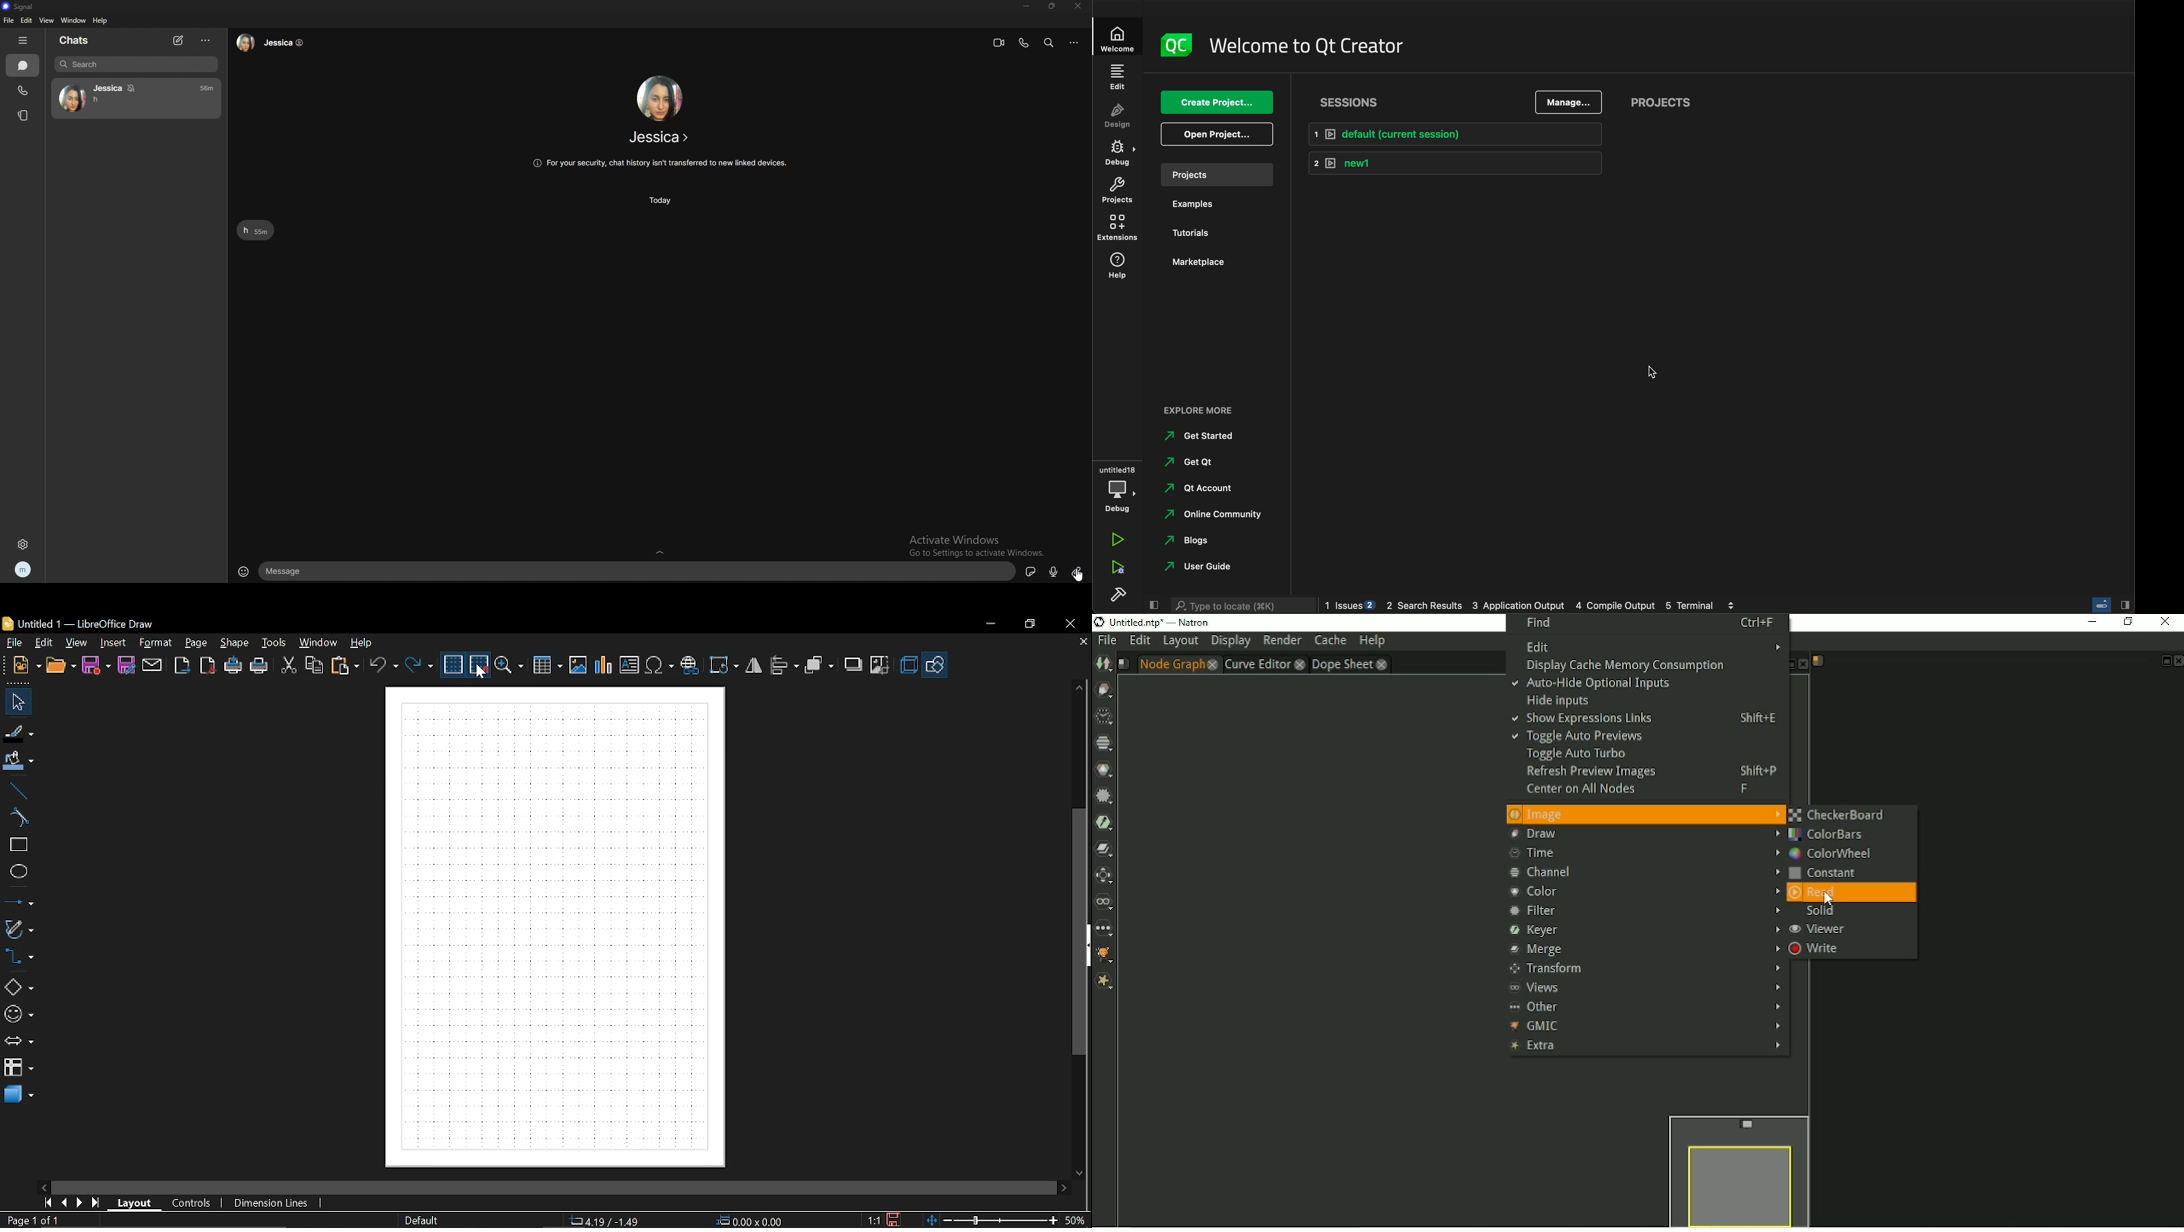  What do you see at coordinates (1030, 572) in the screenshot?
I see `sticker` at bounding box center [1030, 572].